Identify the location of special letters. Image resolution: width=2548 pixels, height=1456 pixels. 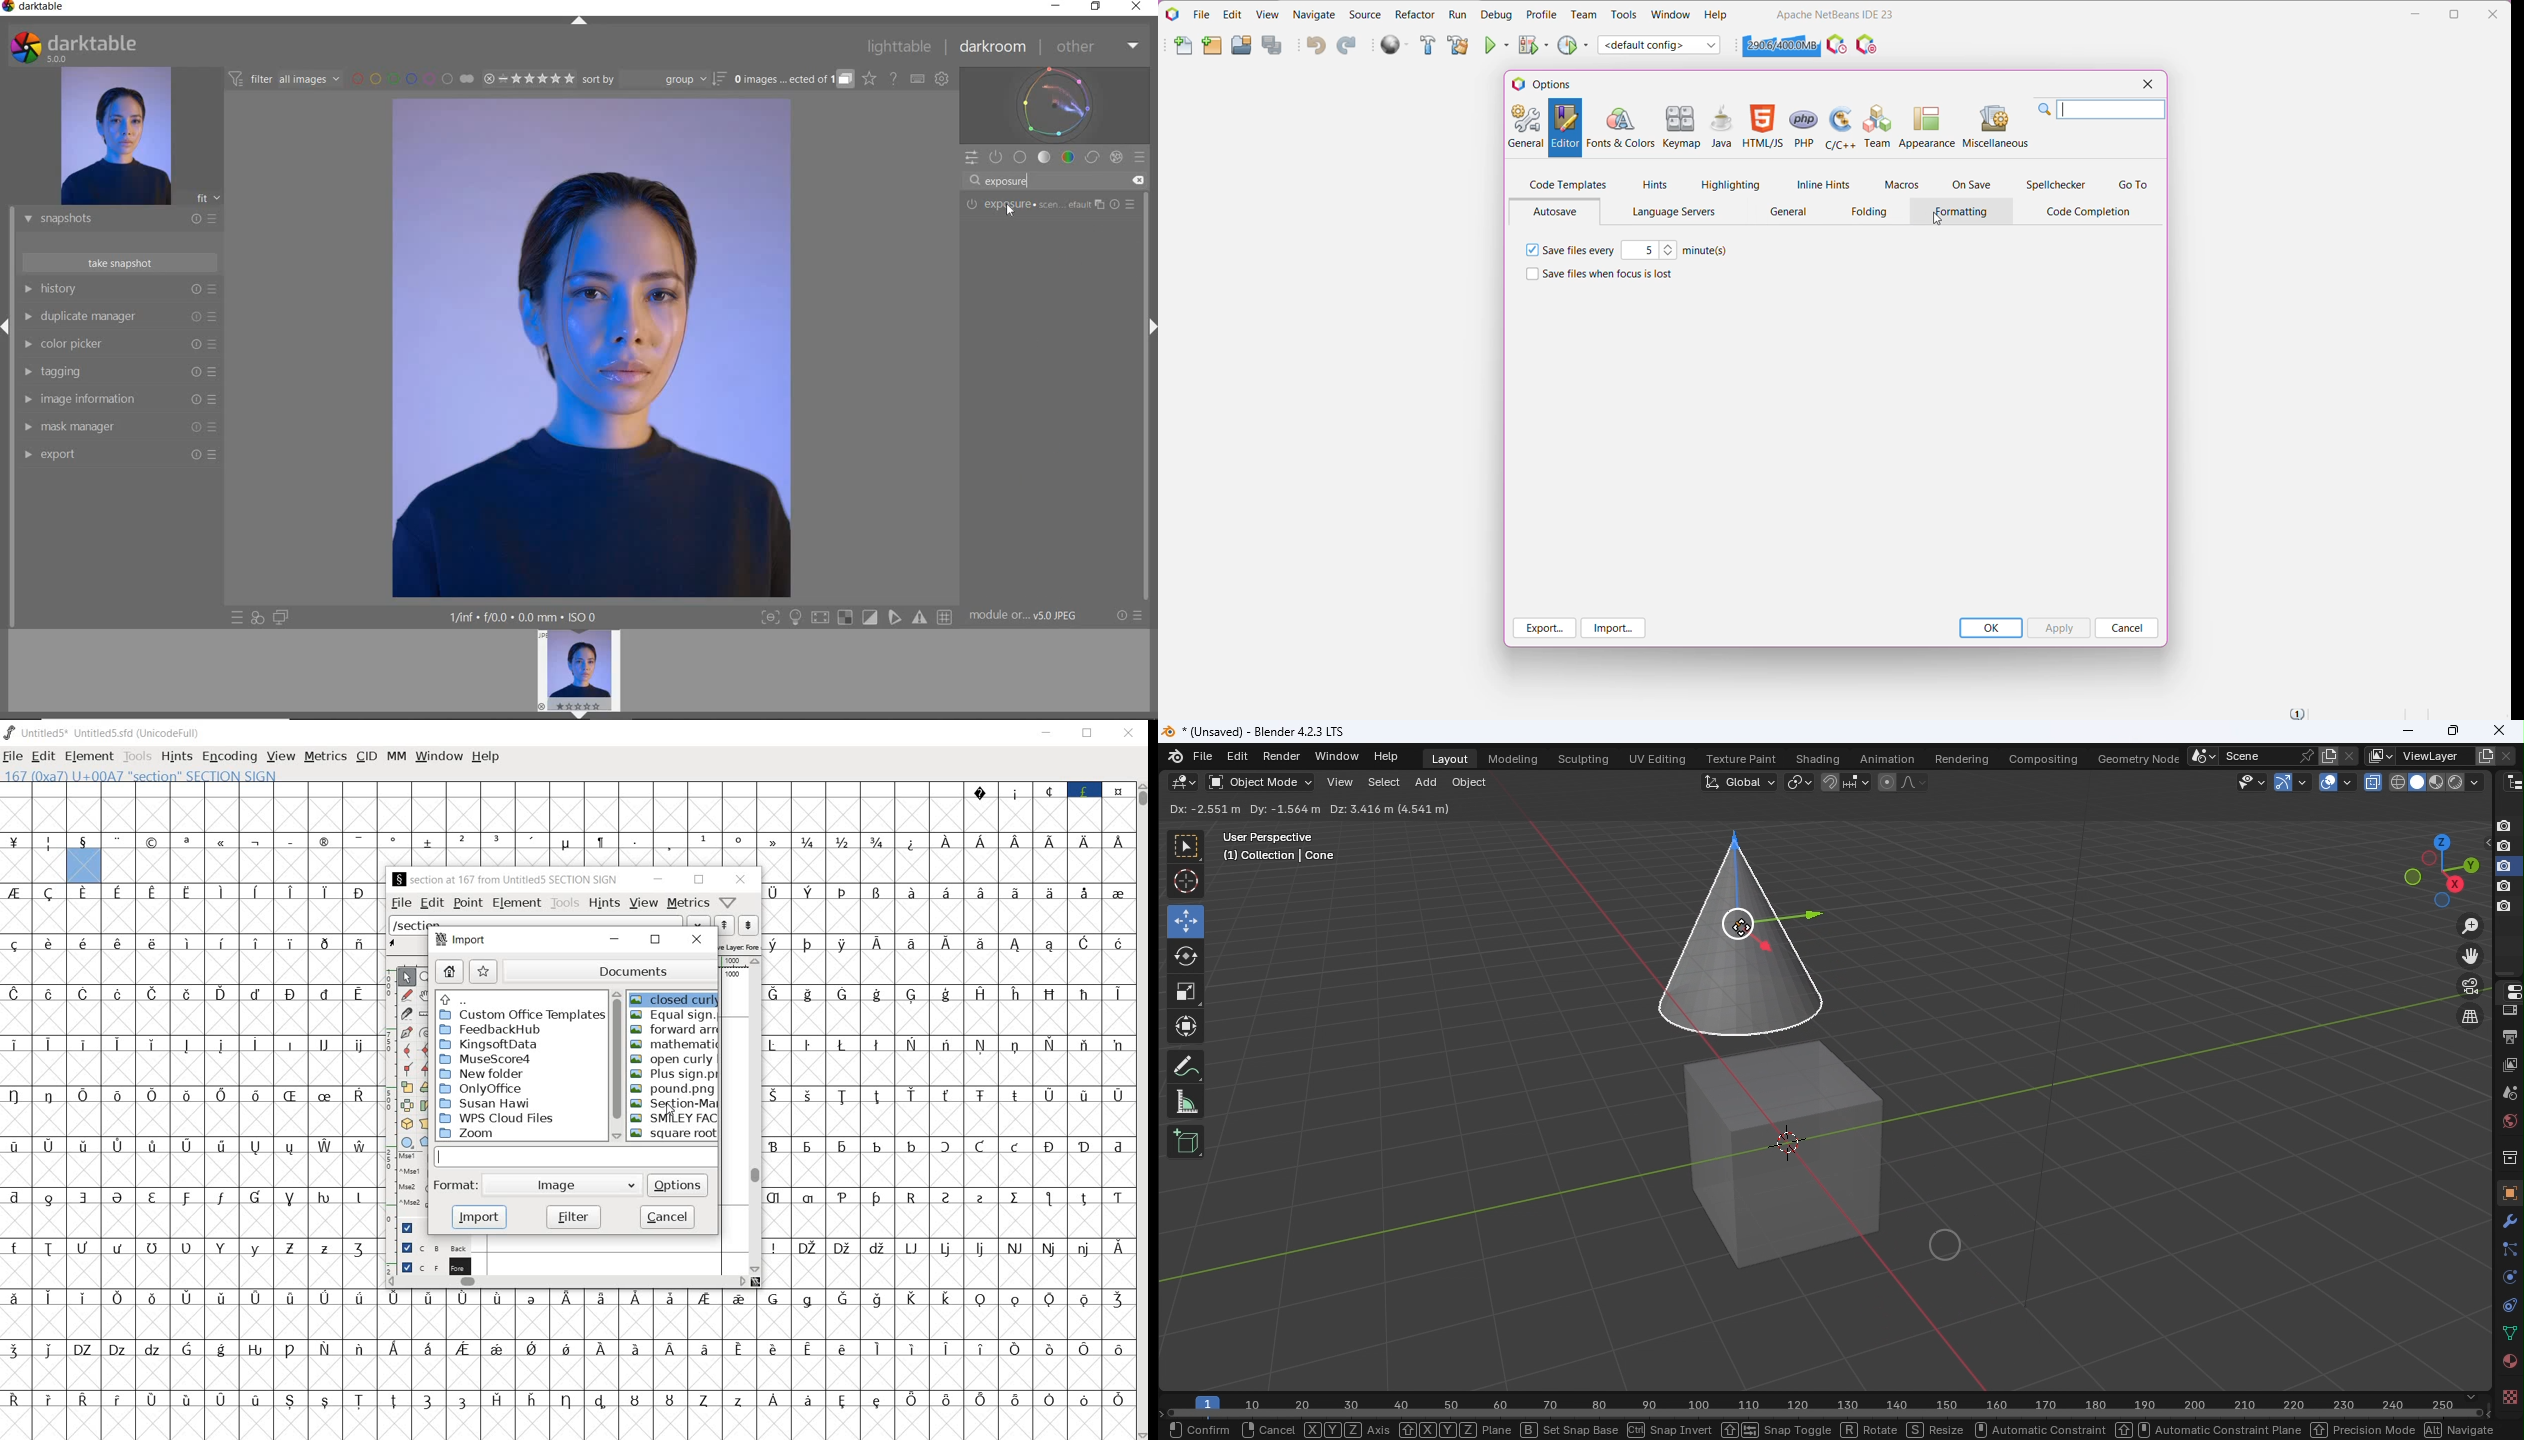
(948, 1247).